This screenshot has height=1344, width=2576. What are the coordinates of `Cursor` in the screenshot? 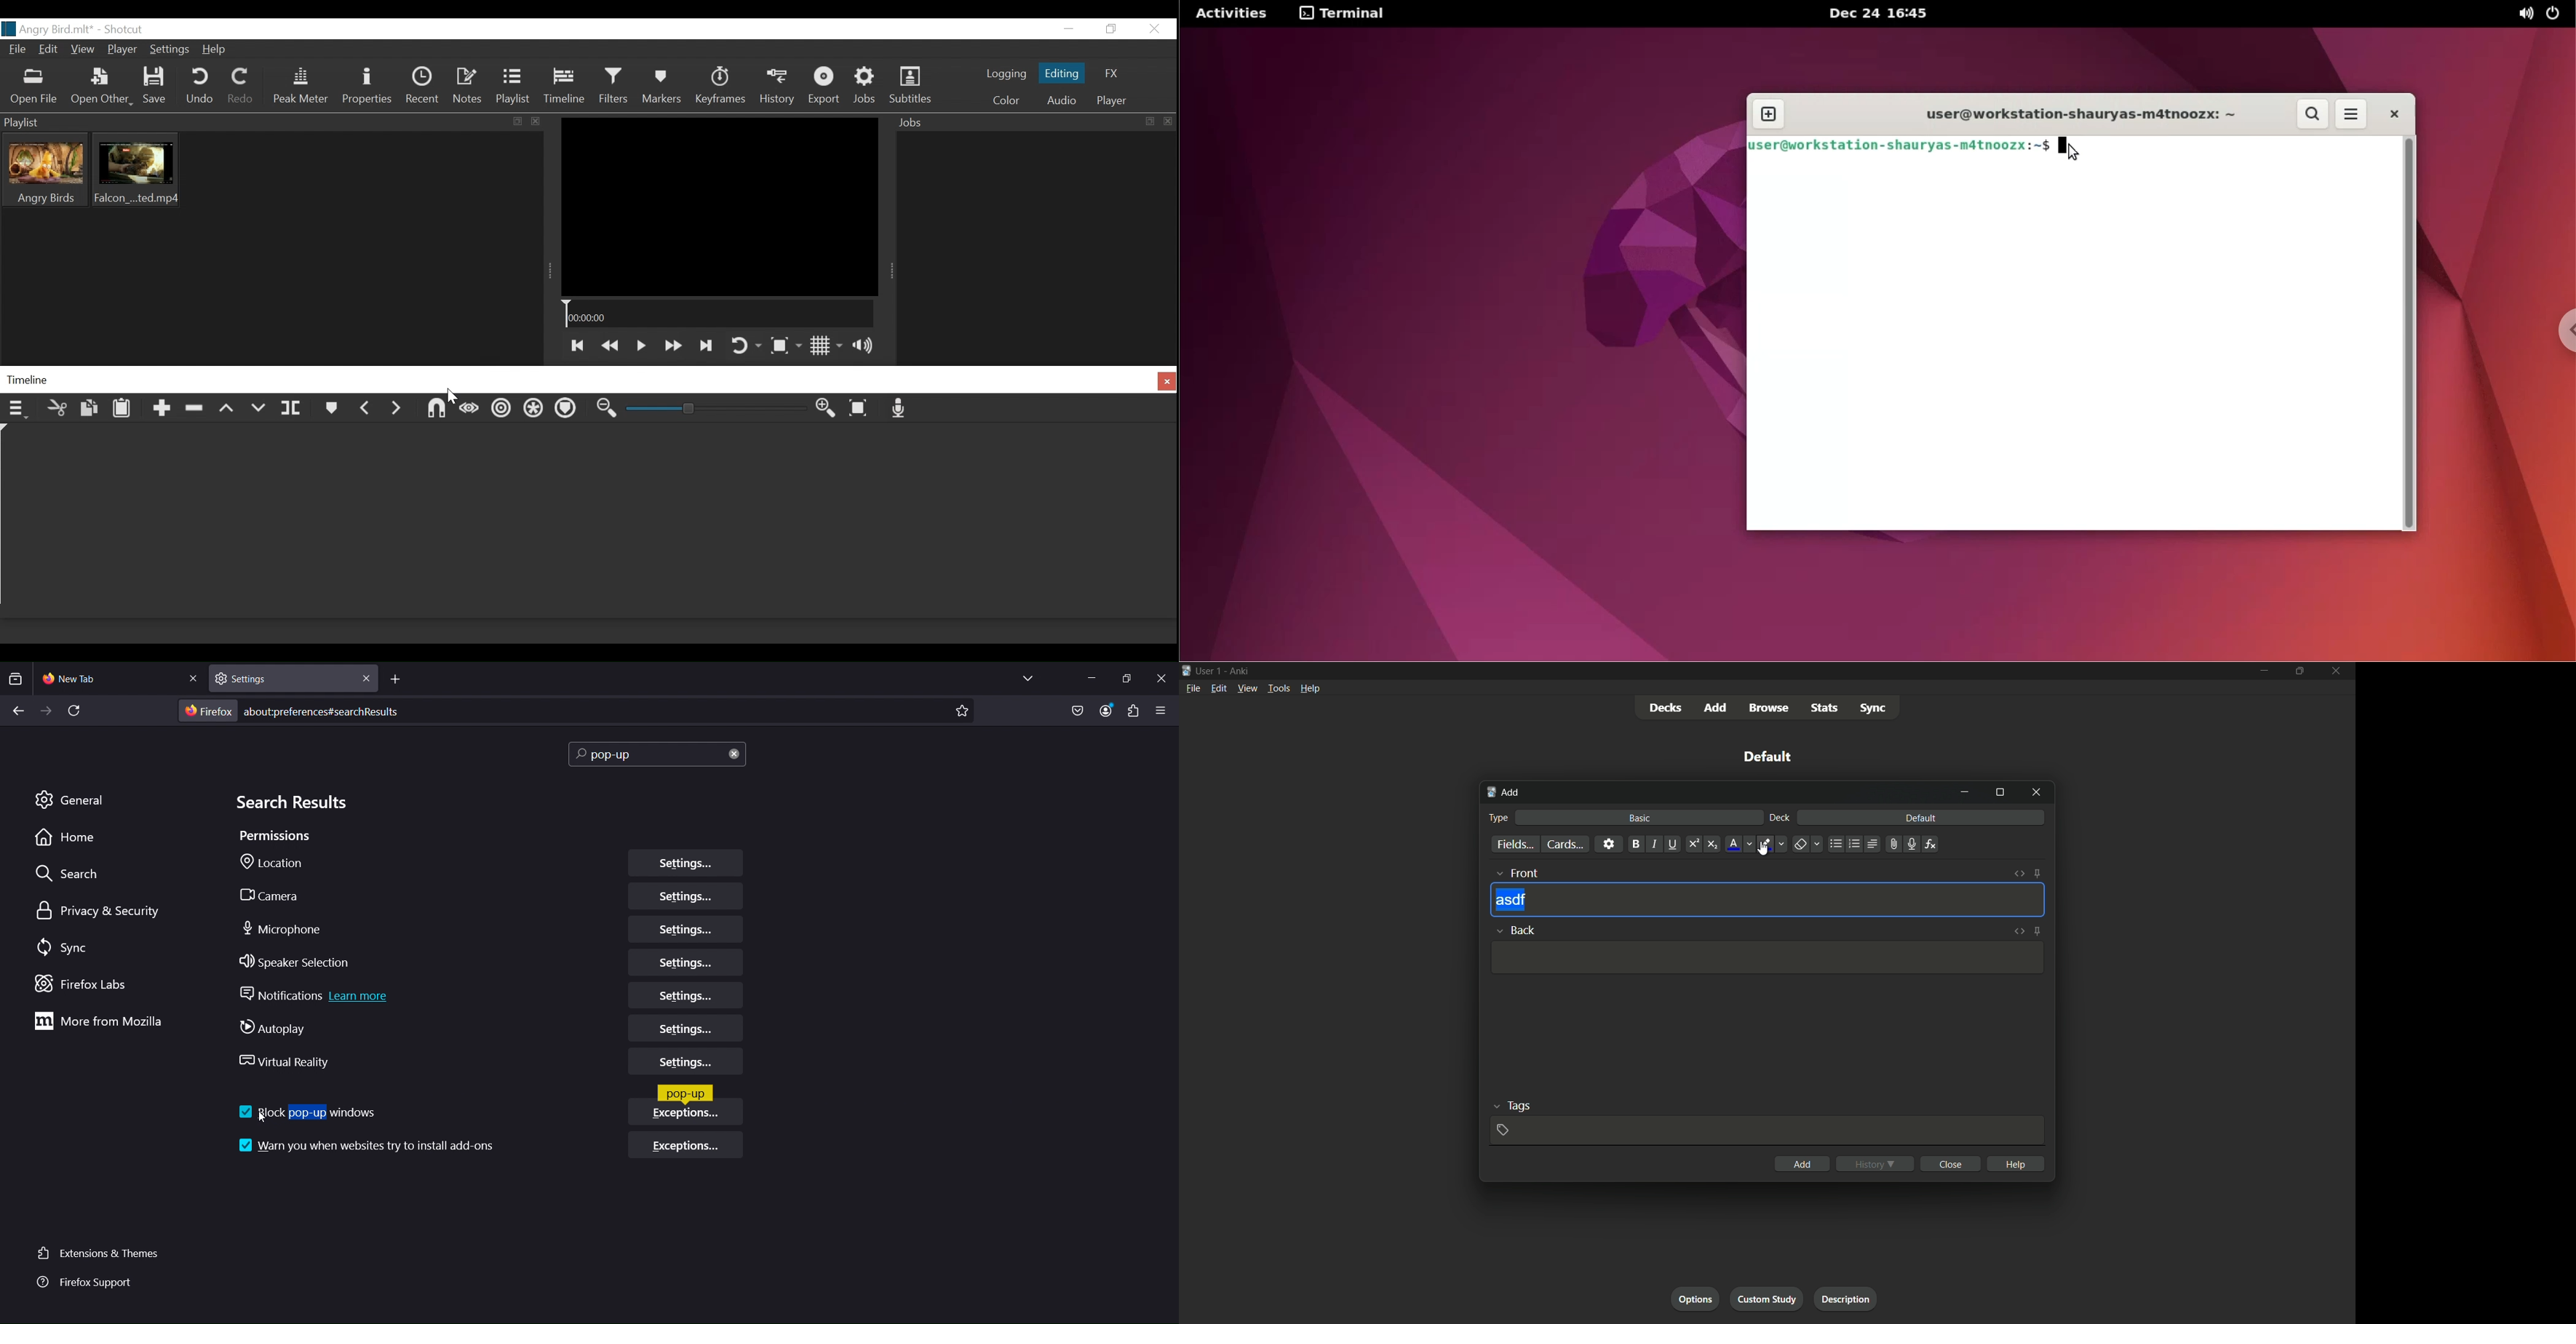 It's located at (451, 398).